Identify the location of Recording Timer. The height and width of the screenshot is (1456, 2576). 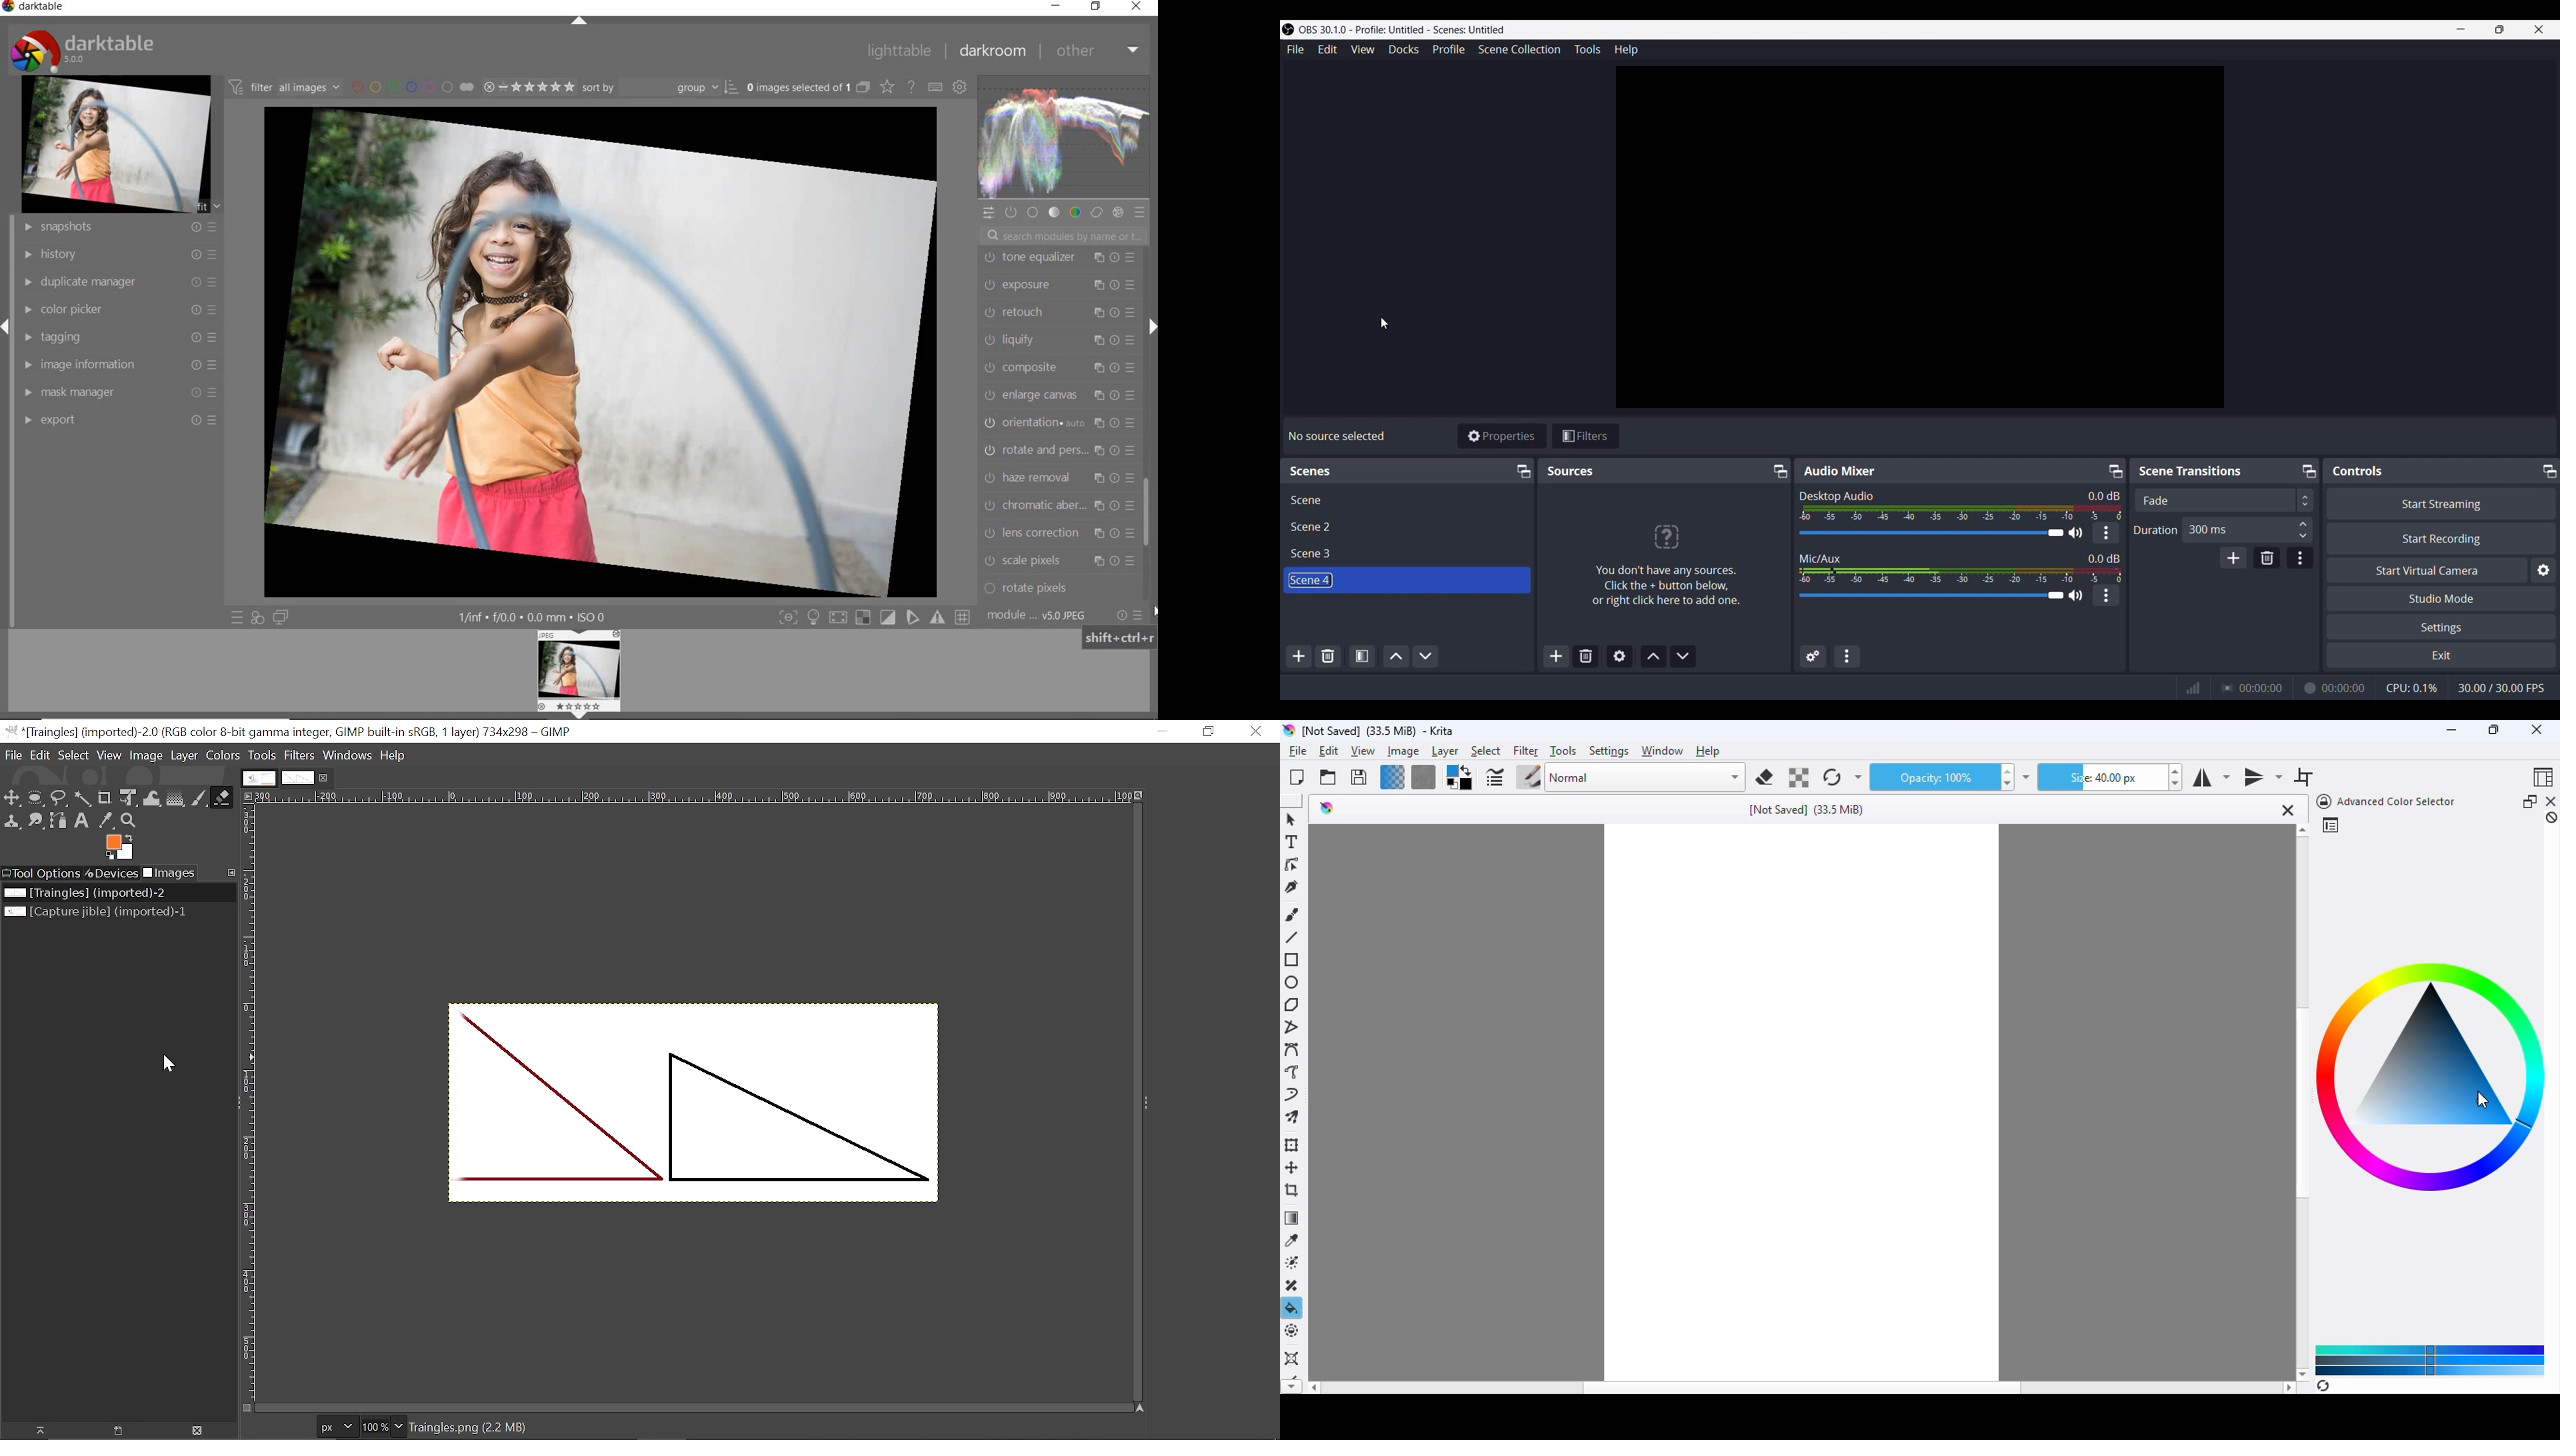
(2345, 687).